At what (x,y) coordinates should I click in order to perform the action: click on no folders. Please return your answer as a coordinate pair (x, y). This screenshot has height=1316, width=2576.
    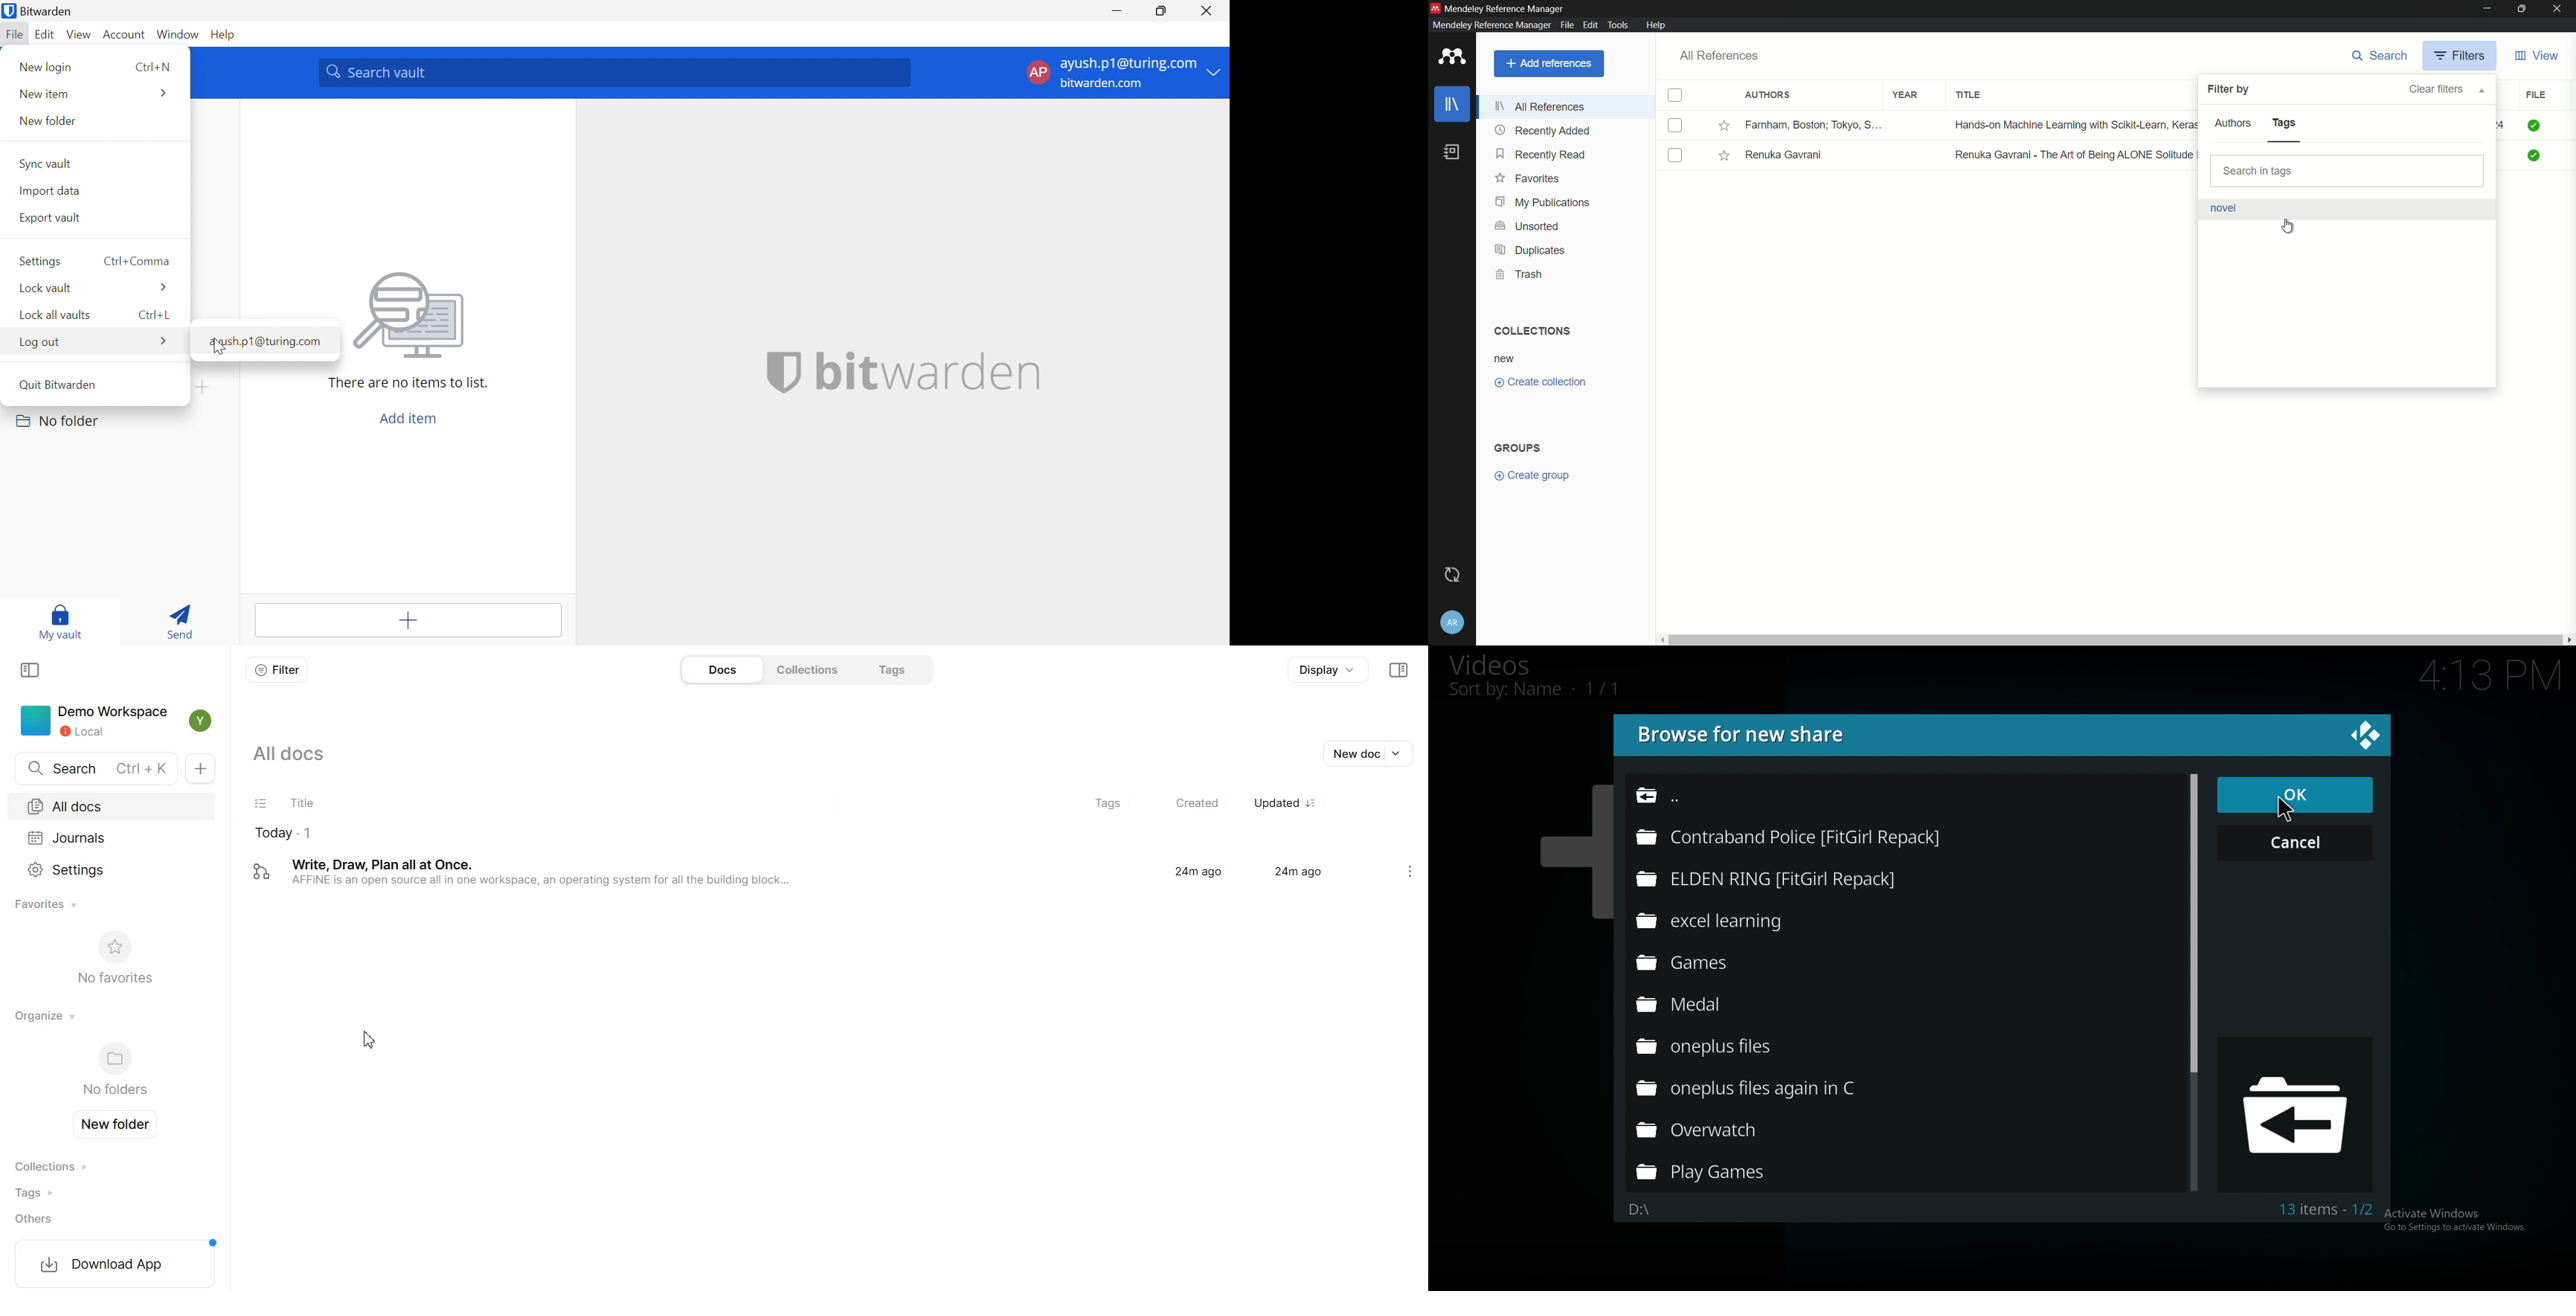
    Looking at the image, I should click on (112, 1071).